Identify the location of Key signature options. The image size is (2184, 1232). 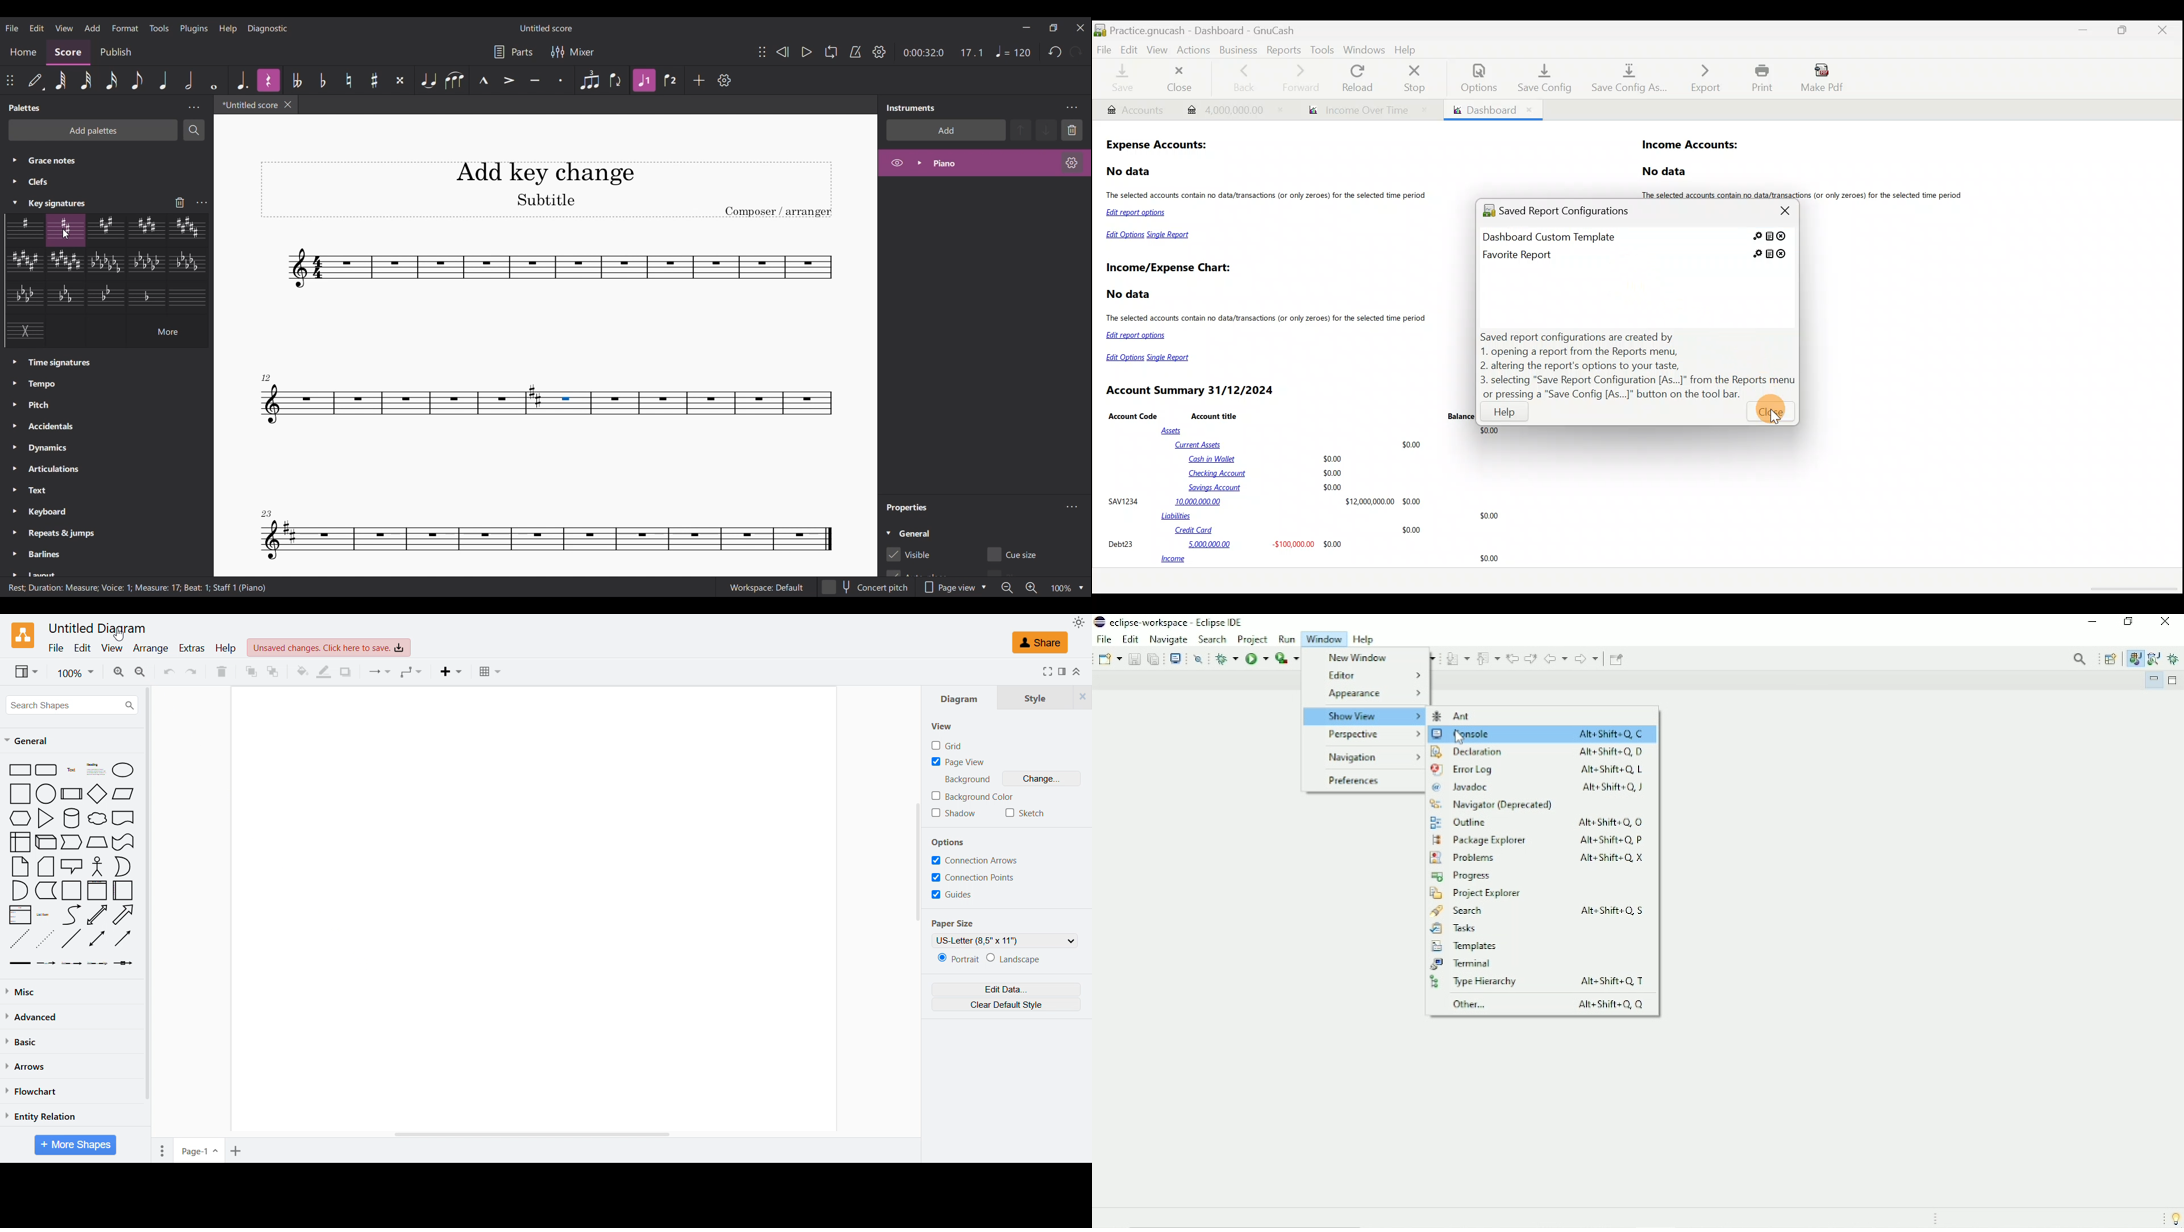
(117, 299).